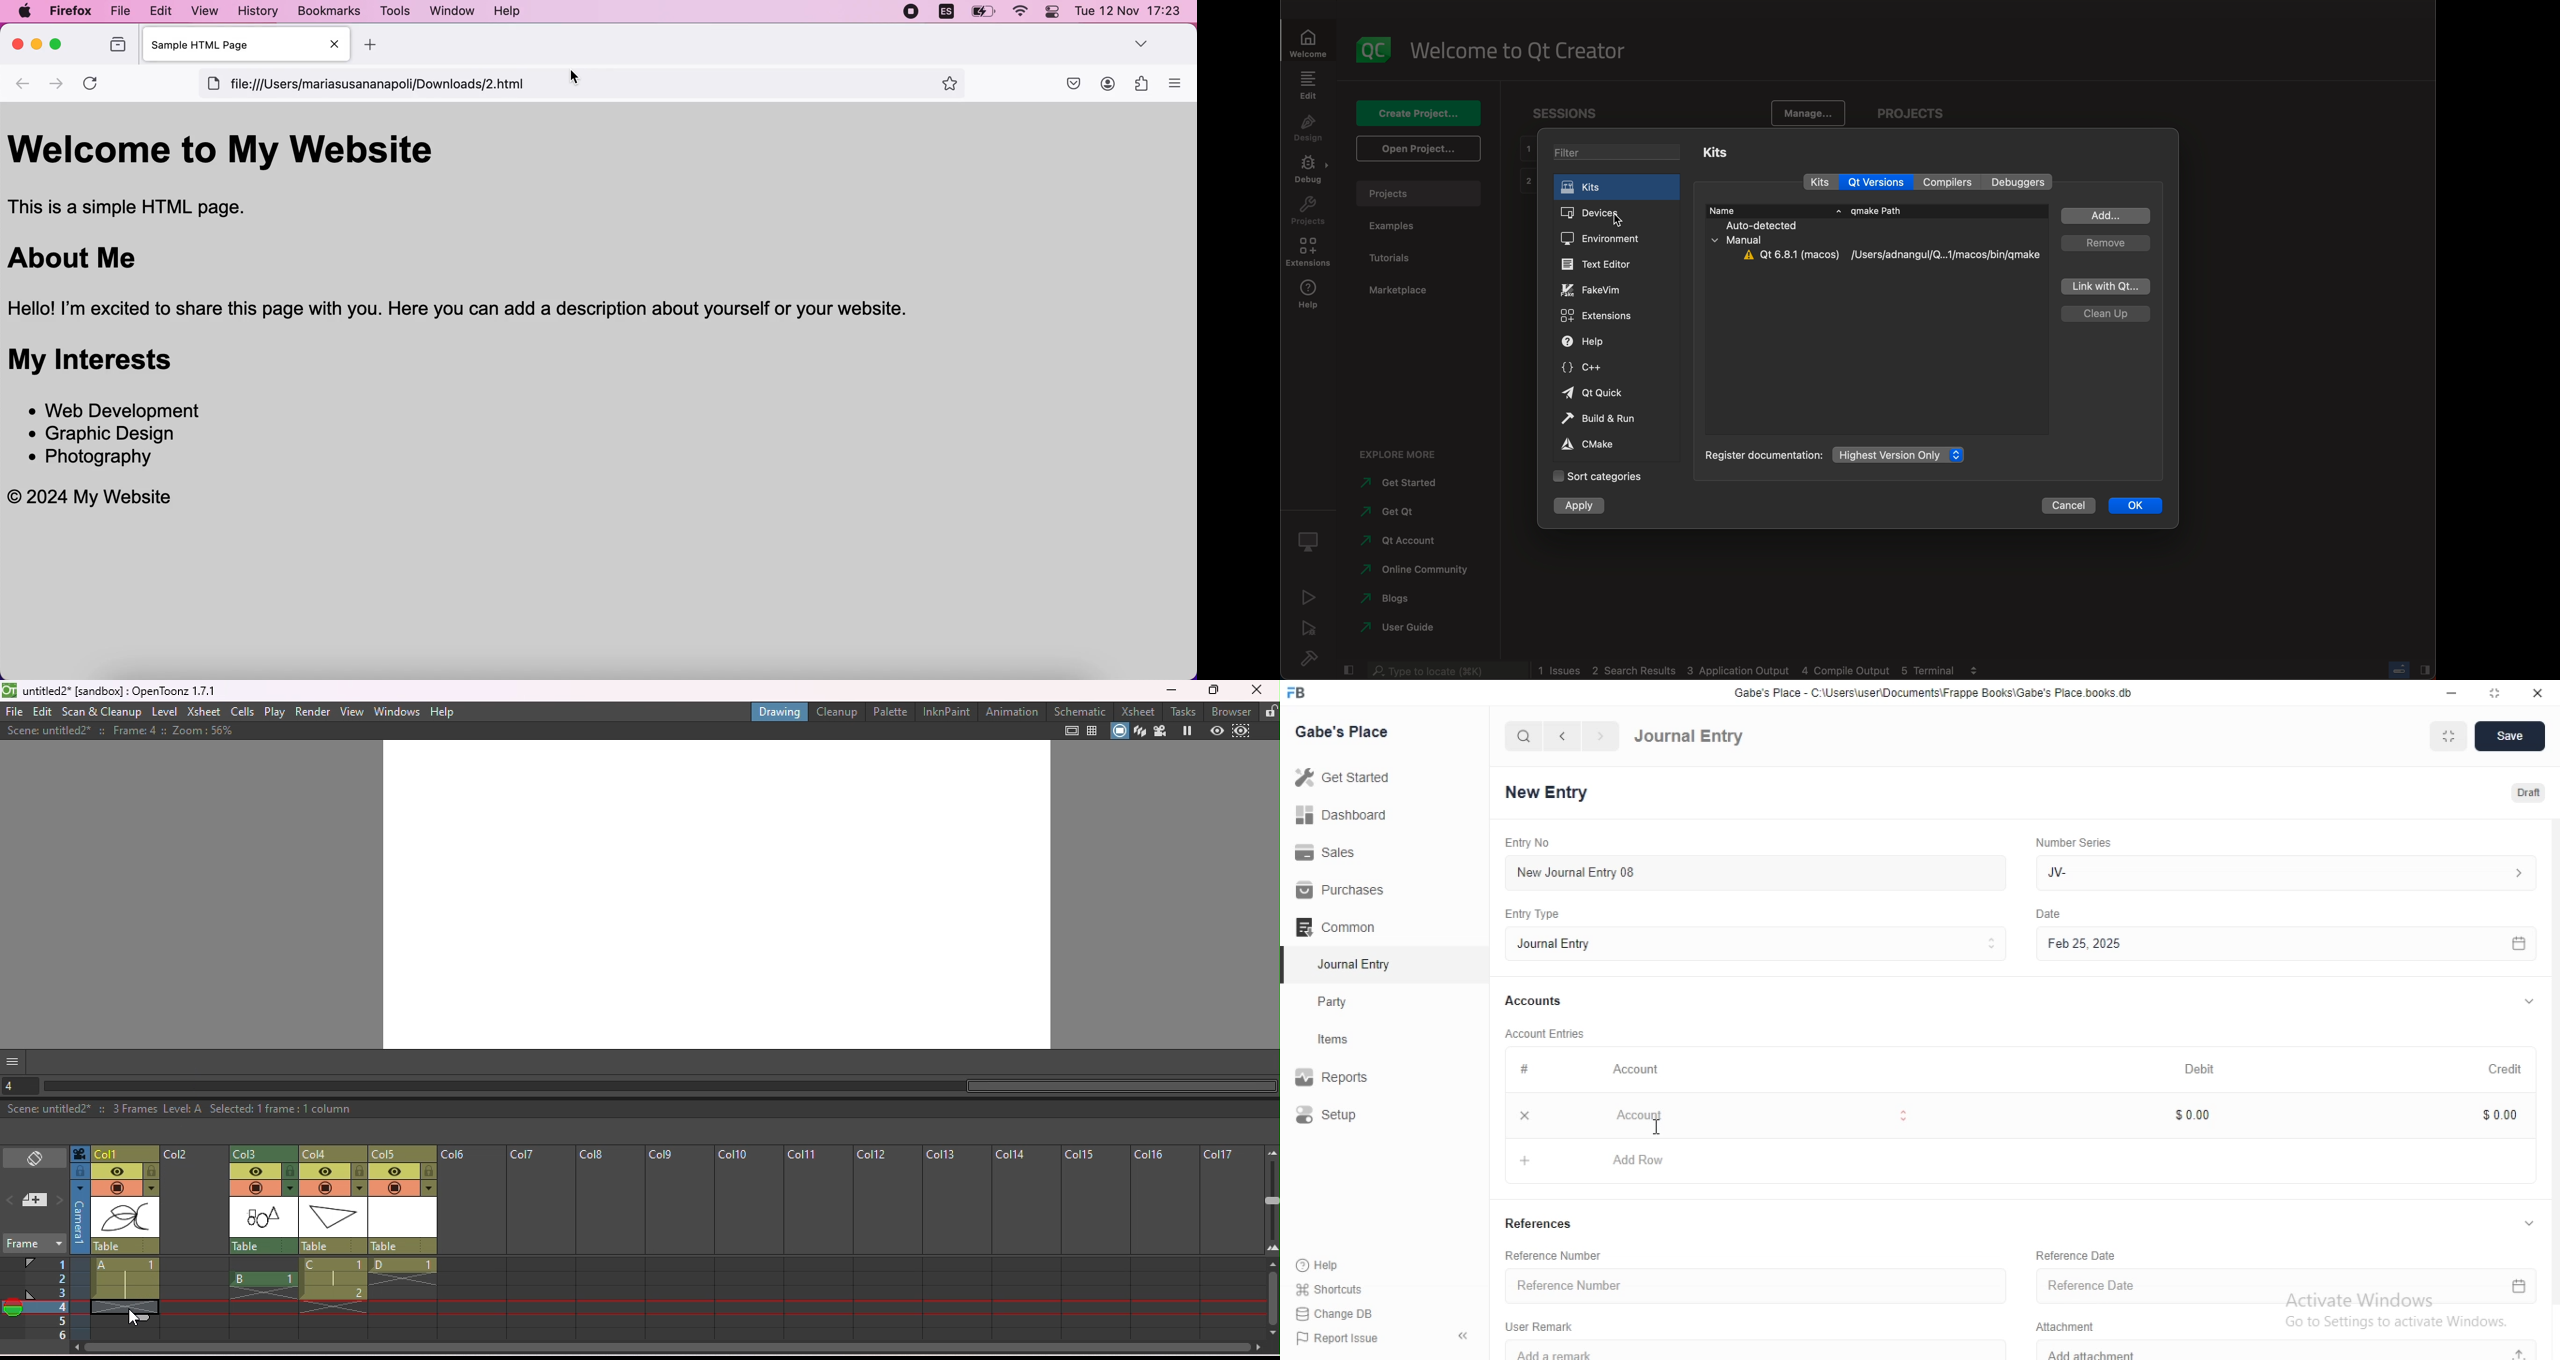  What do you see at coordinates (59, 46) in the screenshot?
I see `maximizw` at bounding box center [59, 46].